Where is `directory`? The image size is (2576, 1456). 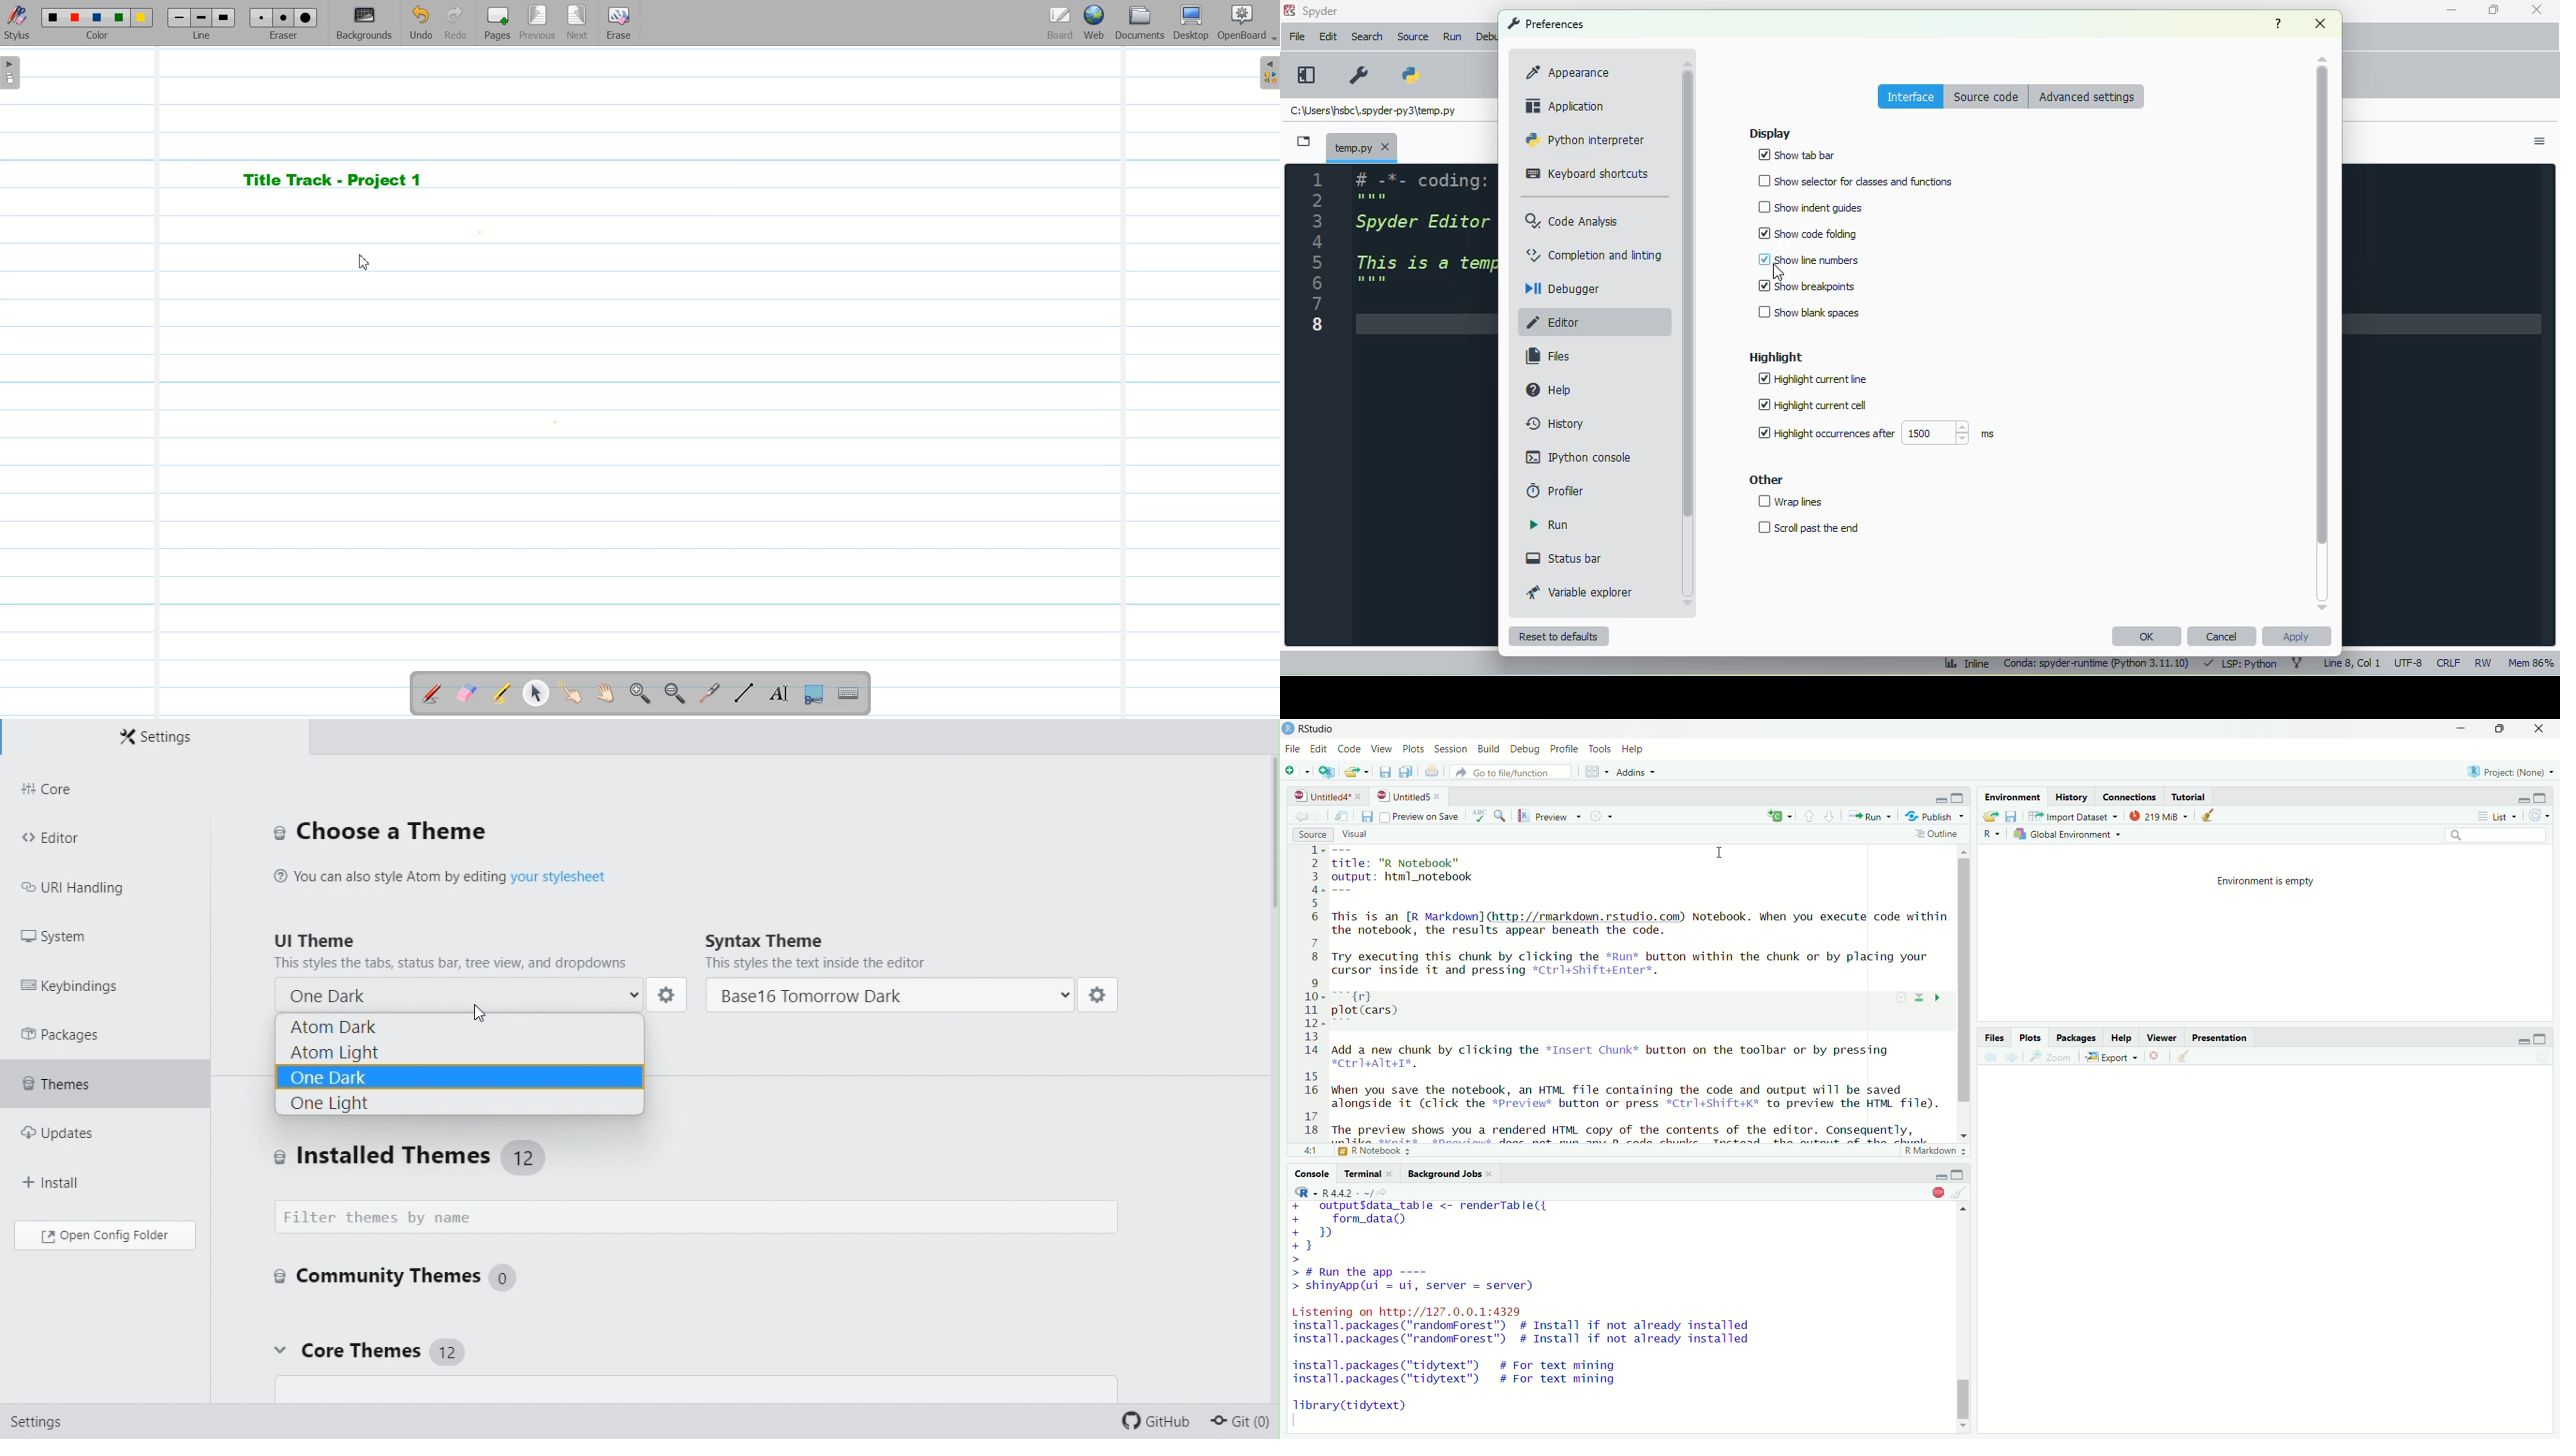
directory is located at coordinates (1383, 1192).